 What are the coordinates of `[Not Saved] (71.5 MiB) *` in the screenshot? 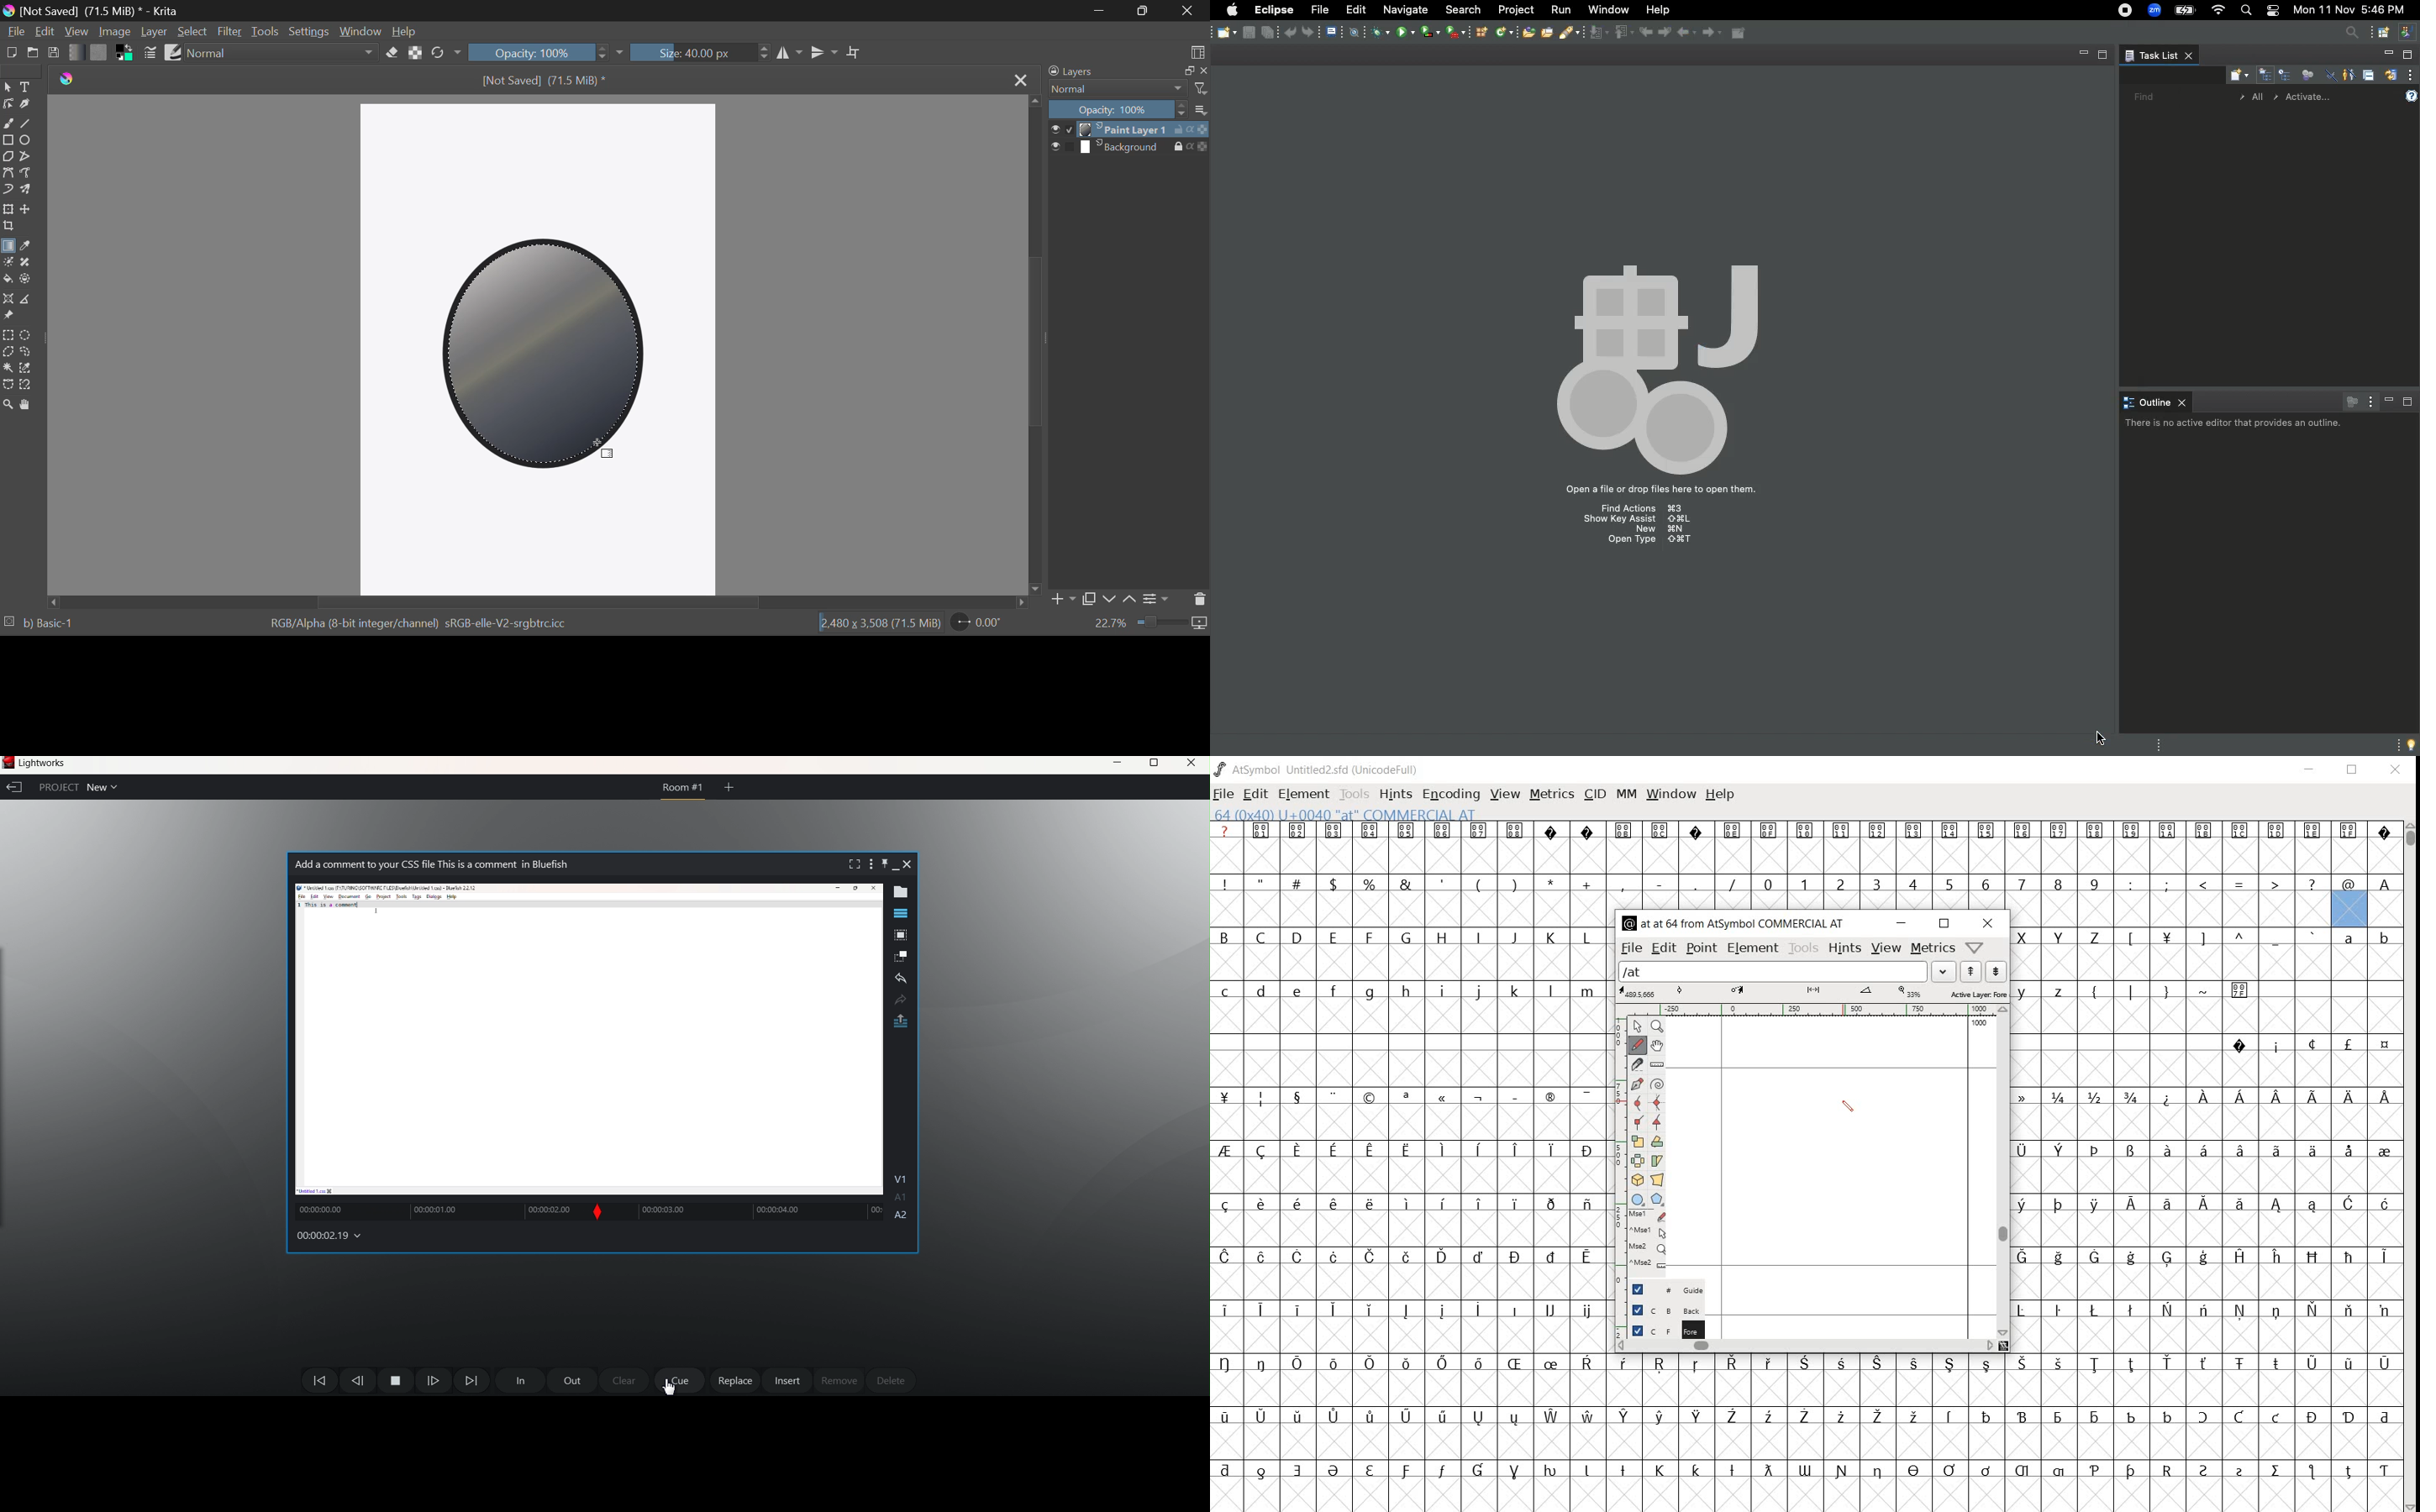 It's located at (544, 81).